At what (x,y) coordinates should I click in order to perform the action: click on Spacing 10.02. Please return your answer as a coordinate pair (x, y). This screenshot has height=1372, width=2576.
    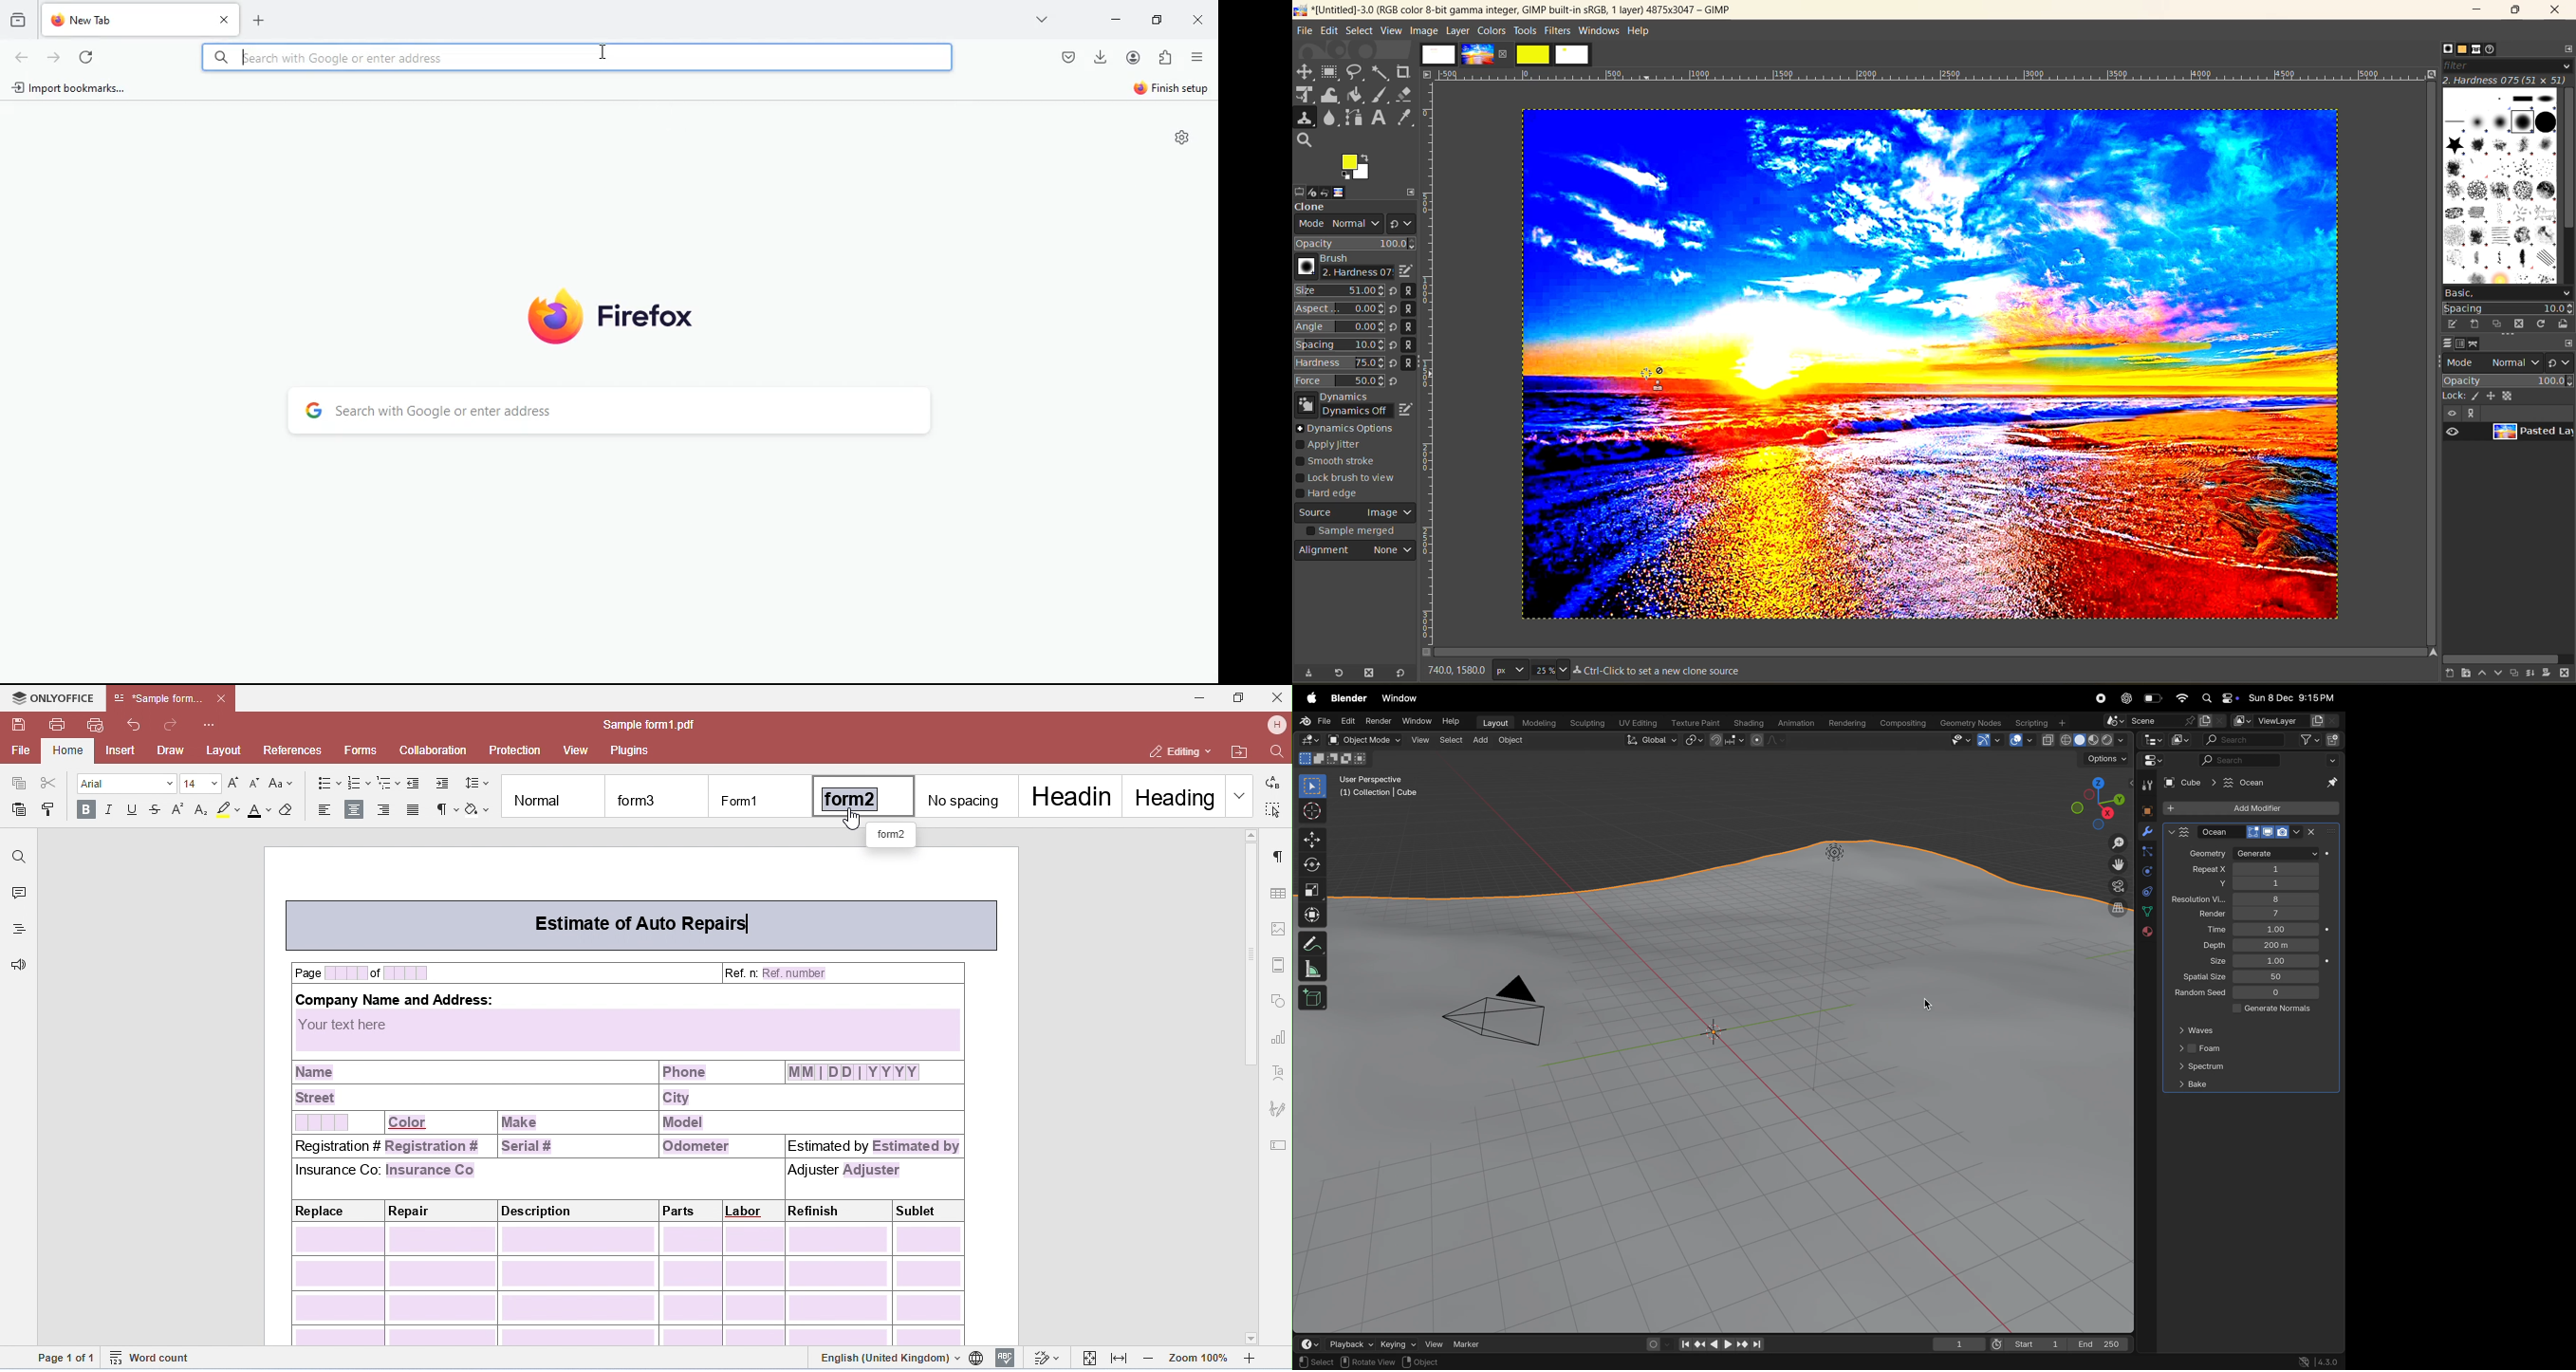
    Looking at the image, I should click on (1340, 345).